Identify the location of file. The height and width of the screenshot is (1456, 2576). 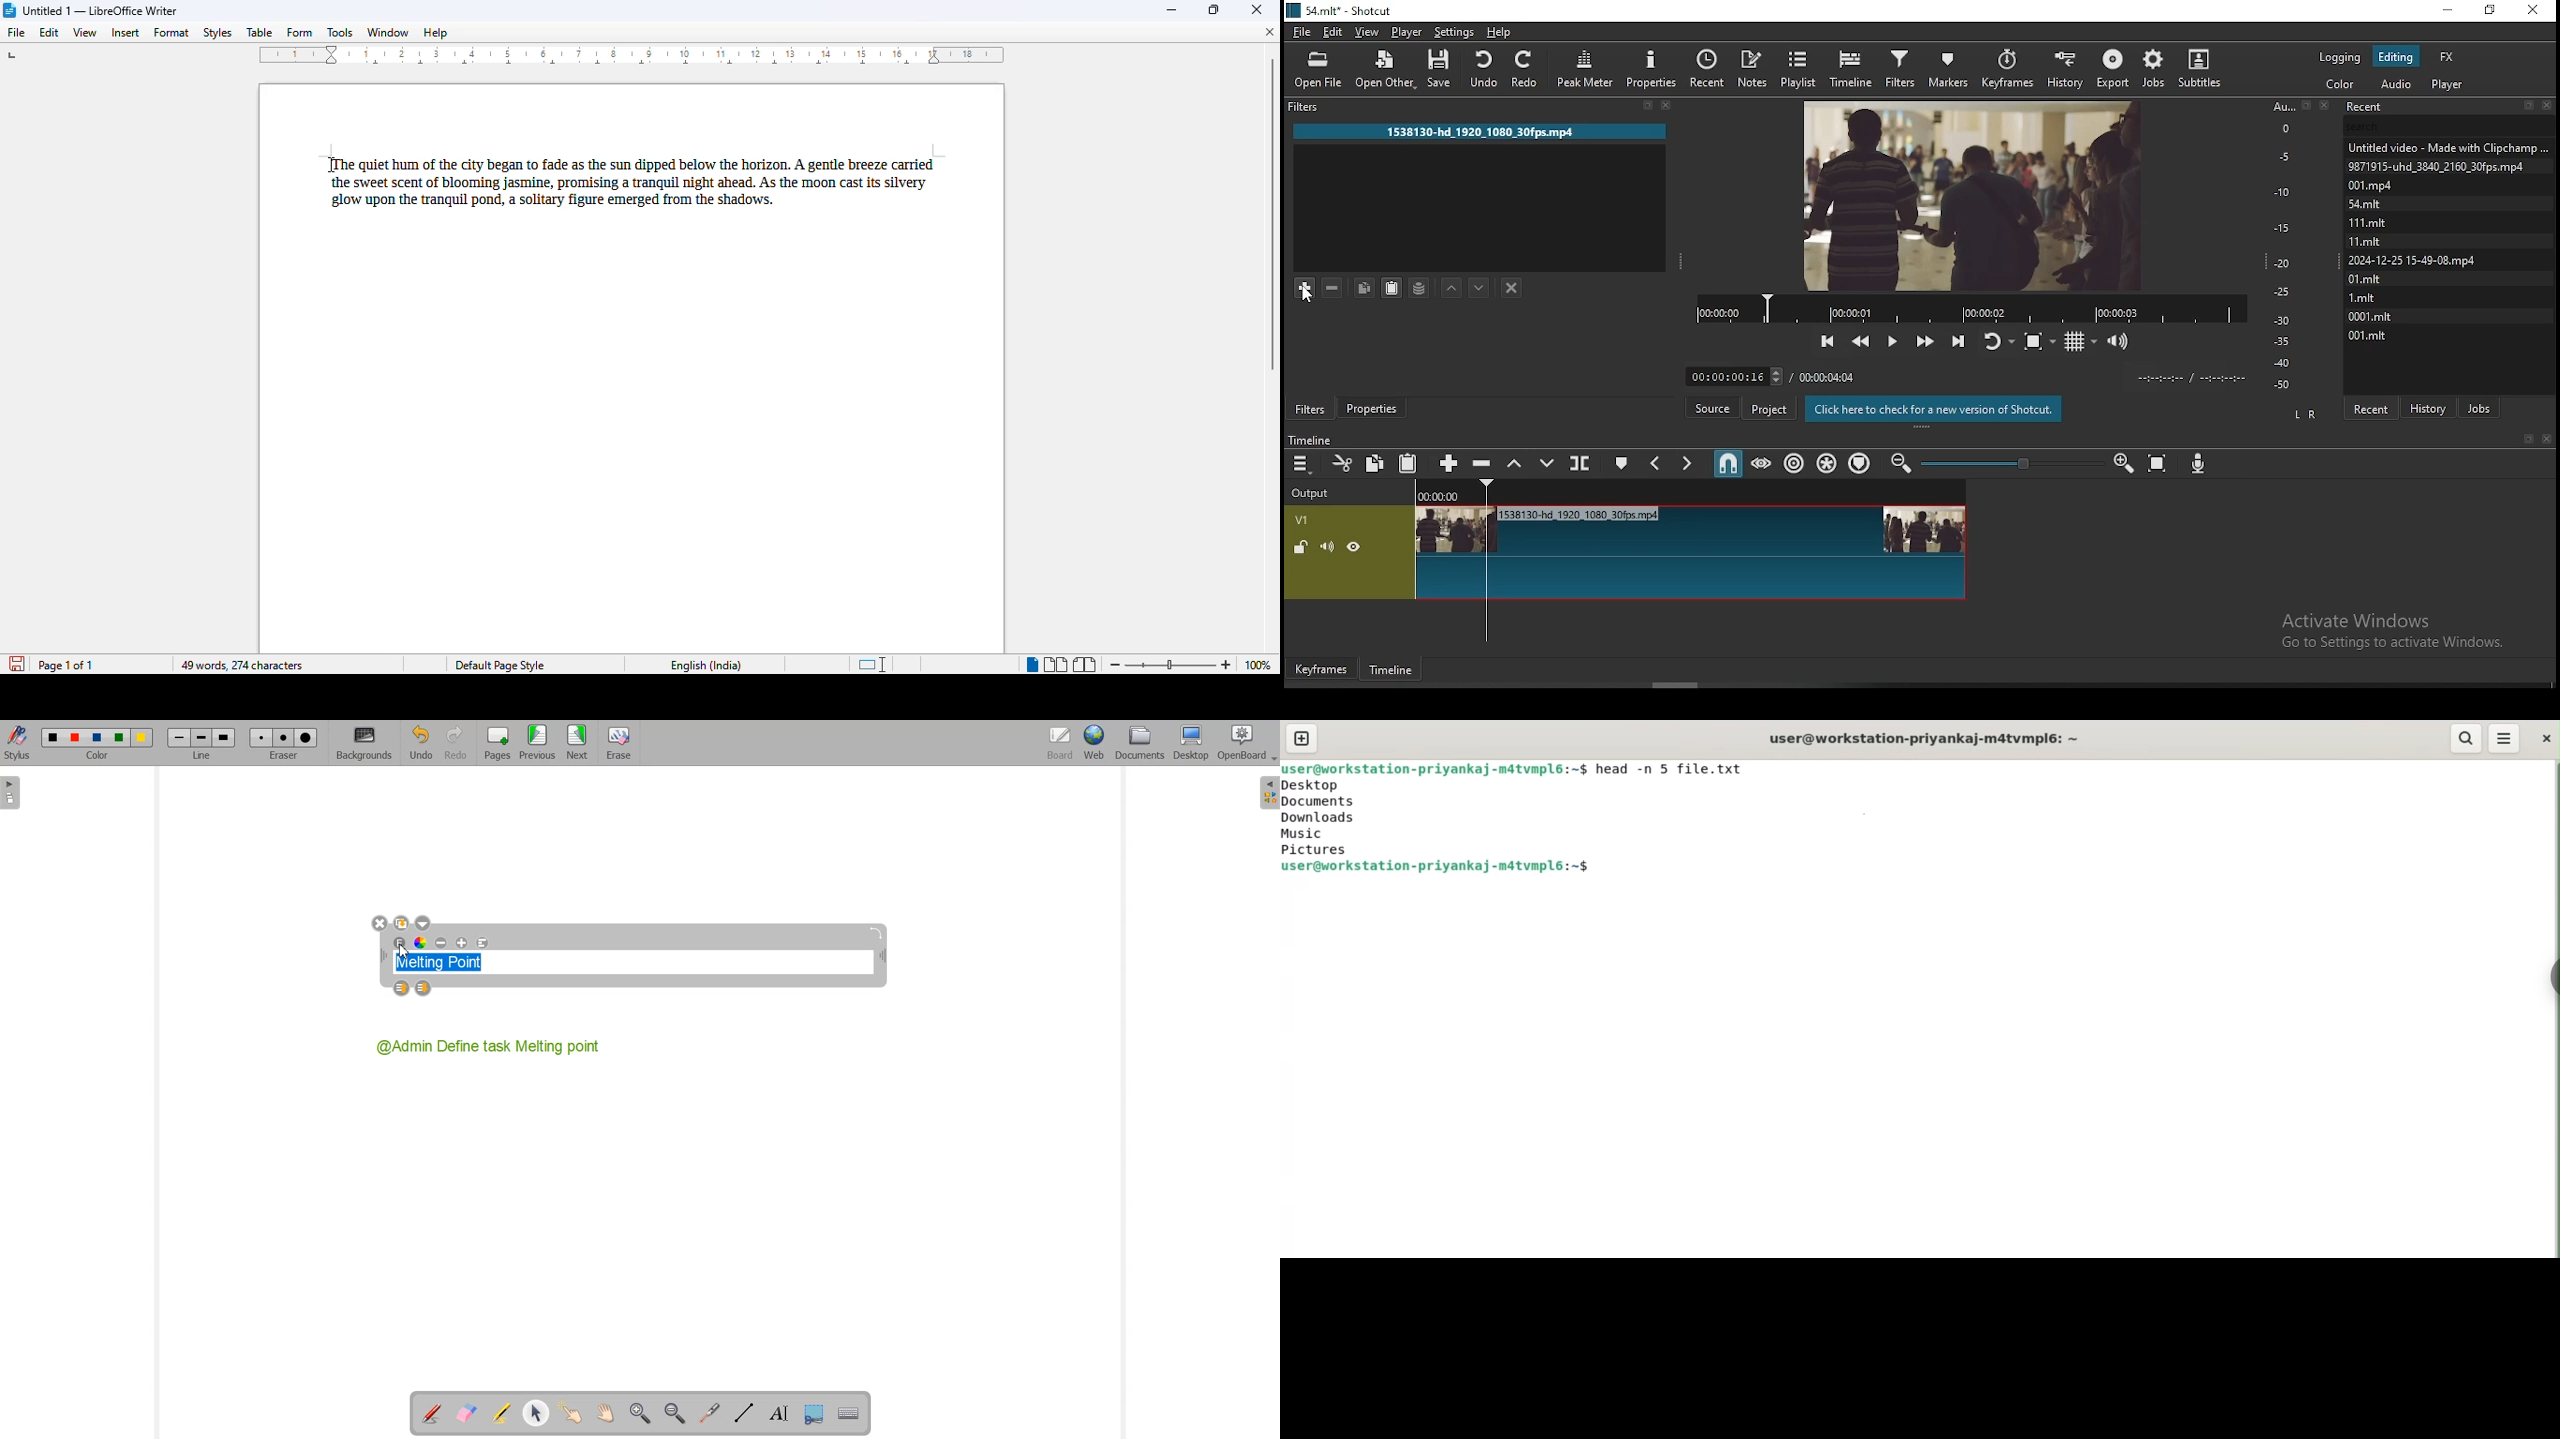
(1302, 32).